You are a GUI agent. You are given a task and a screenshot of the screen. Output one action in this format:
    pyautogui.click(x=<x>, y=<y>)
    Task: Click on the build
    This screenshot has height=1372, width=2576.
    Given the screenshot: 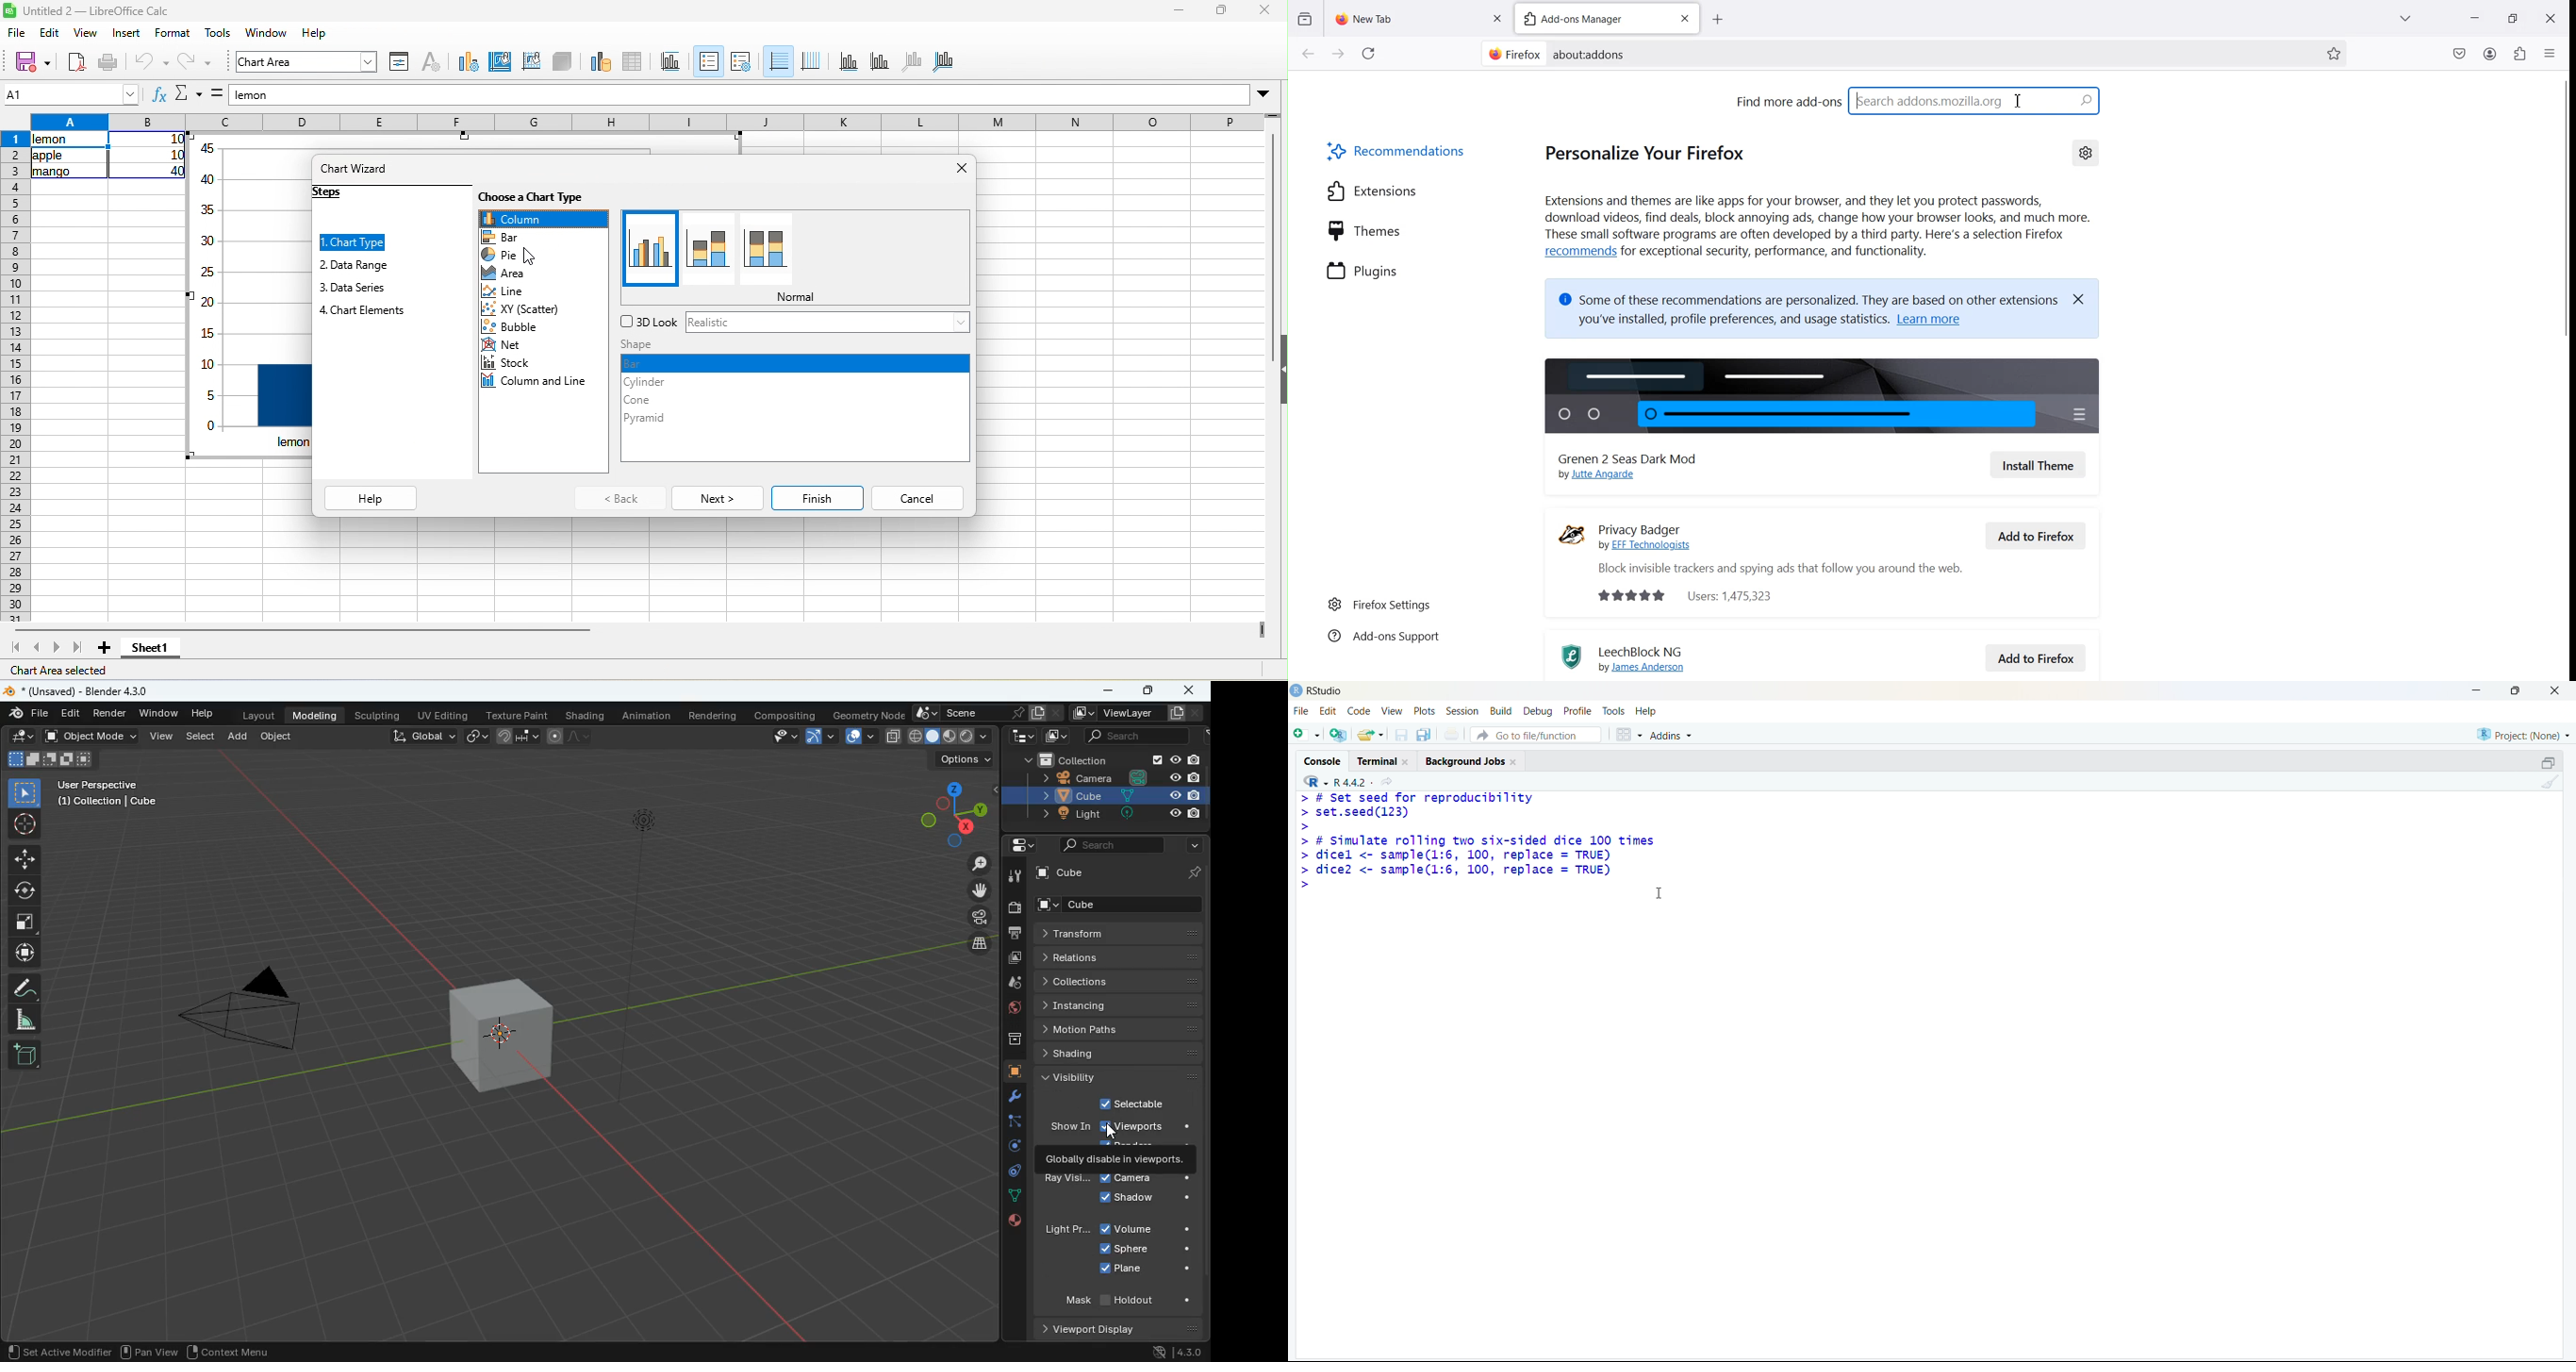 What is the action you would take?
    pyautogui.click(x=1500, y=712)
    